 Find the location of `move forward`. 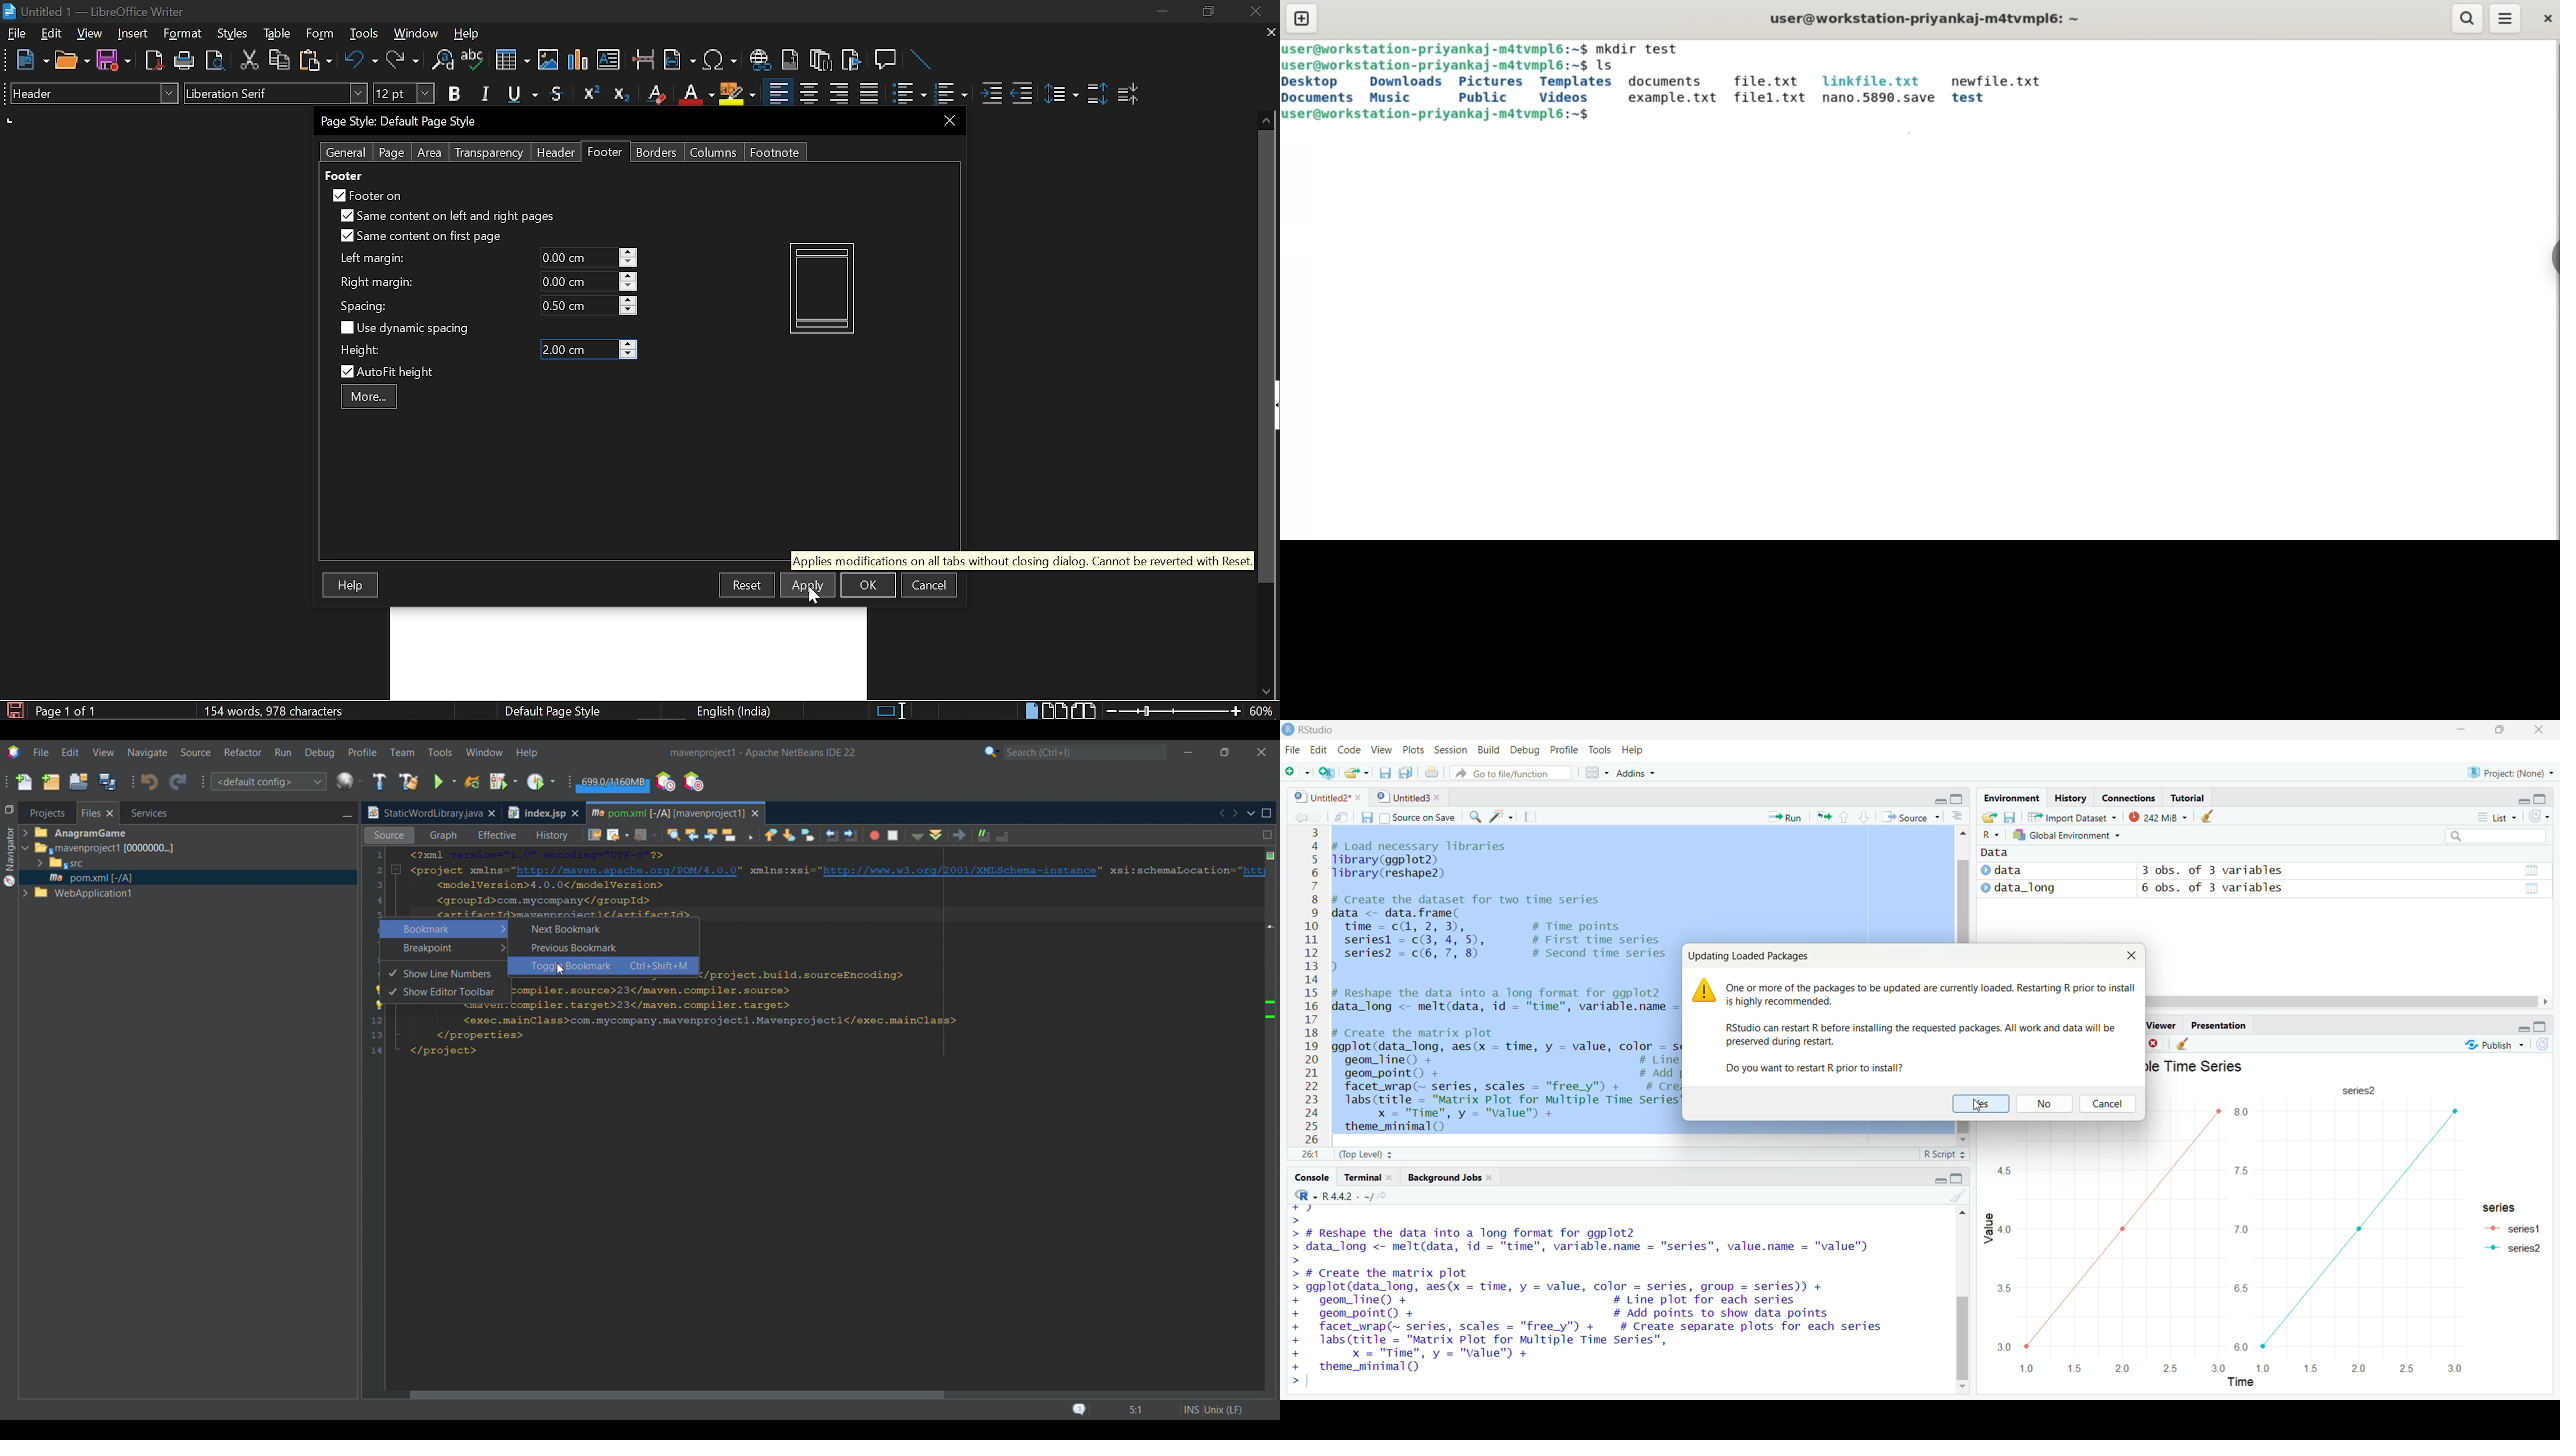

move forward is located at coordinates (1318, 816).